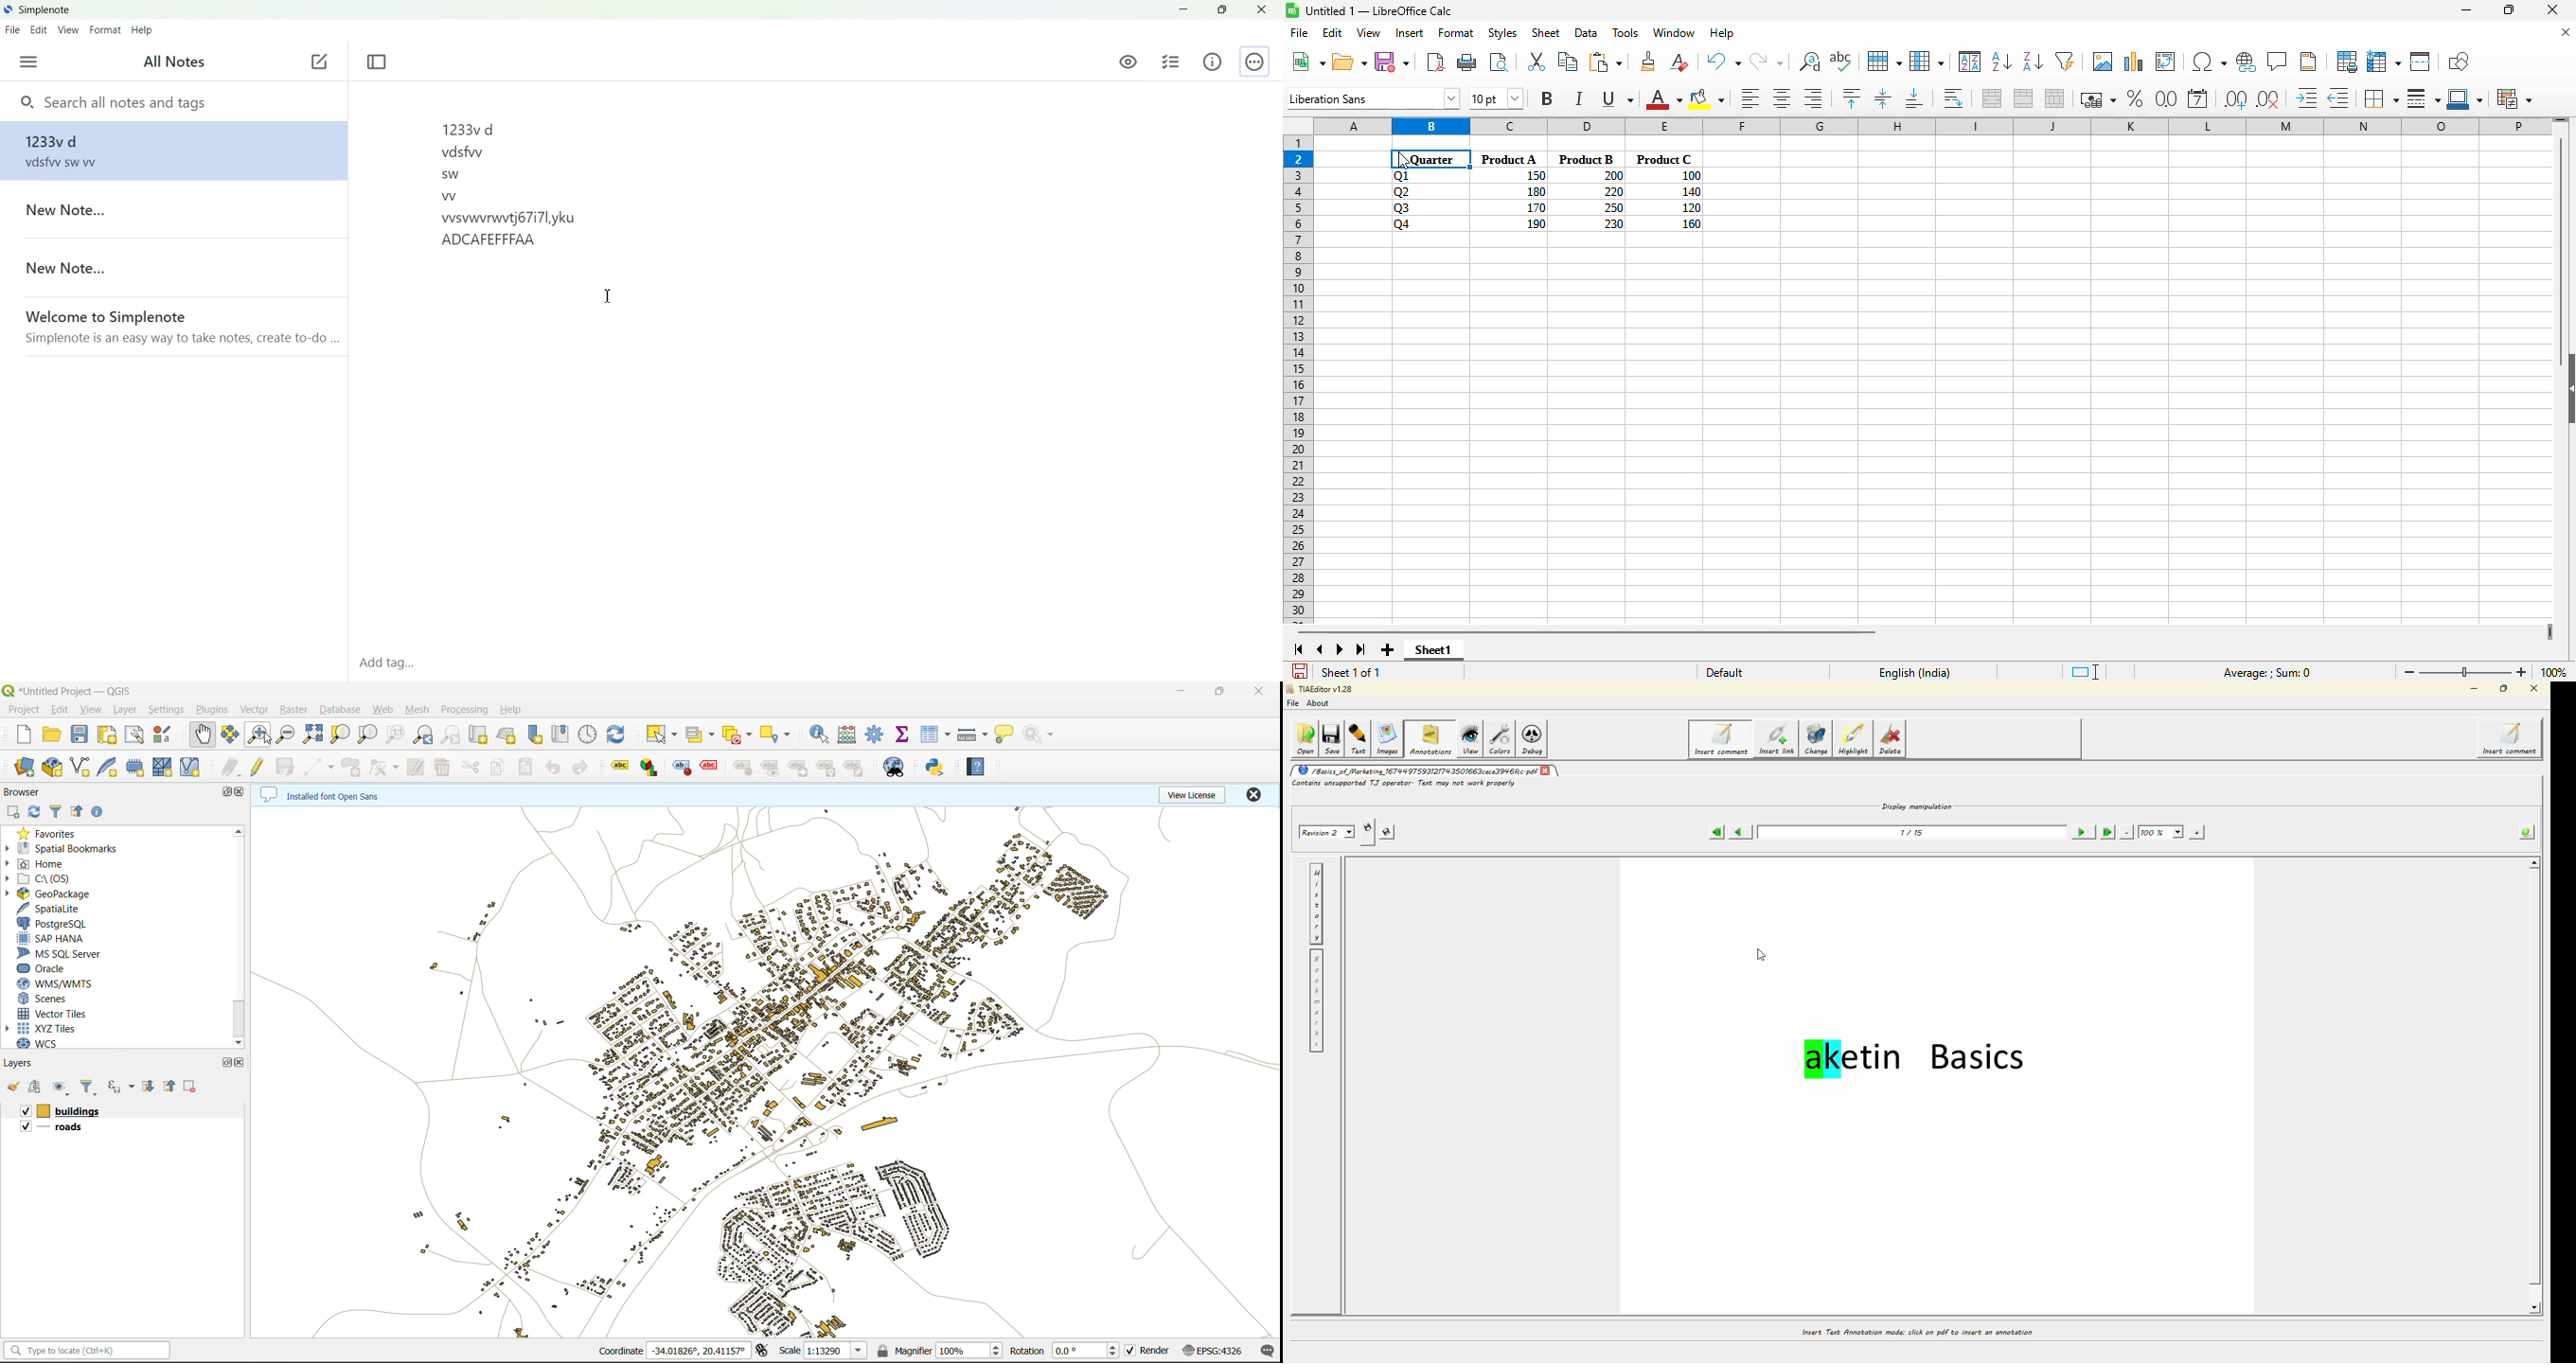  What do you see at coordinates (2307, 97) in the screenshot?
I see `increase indent` at bounding box center [2307, 97].